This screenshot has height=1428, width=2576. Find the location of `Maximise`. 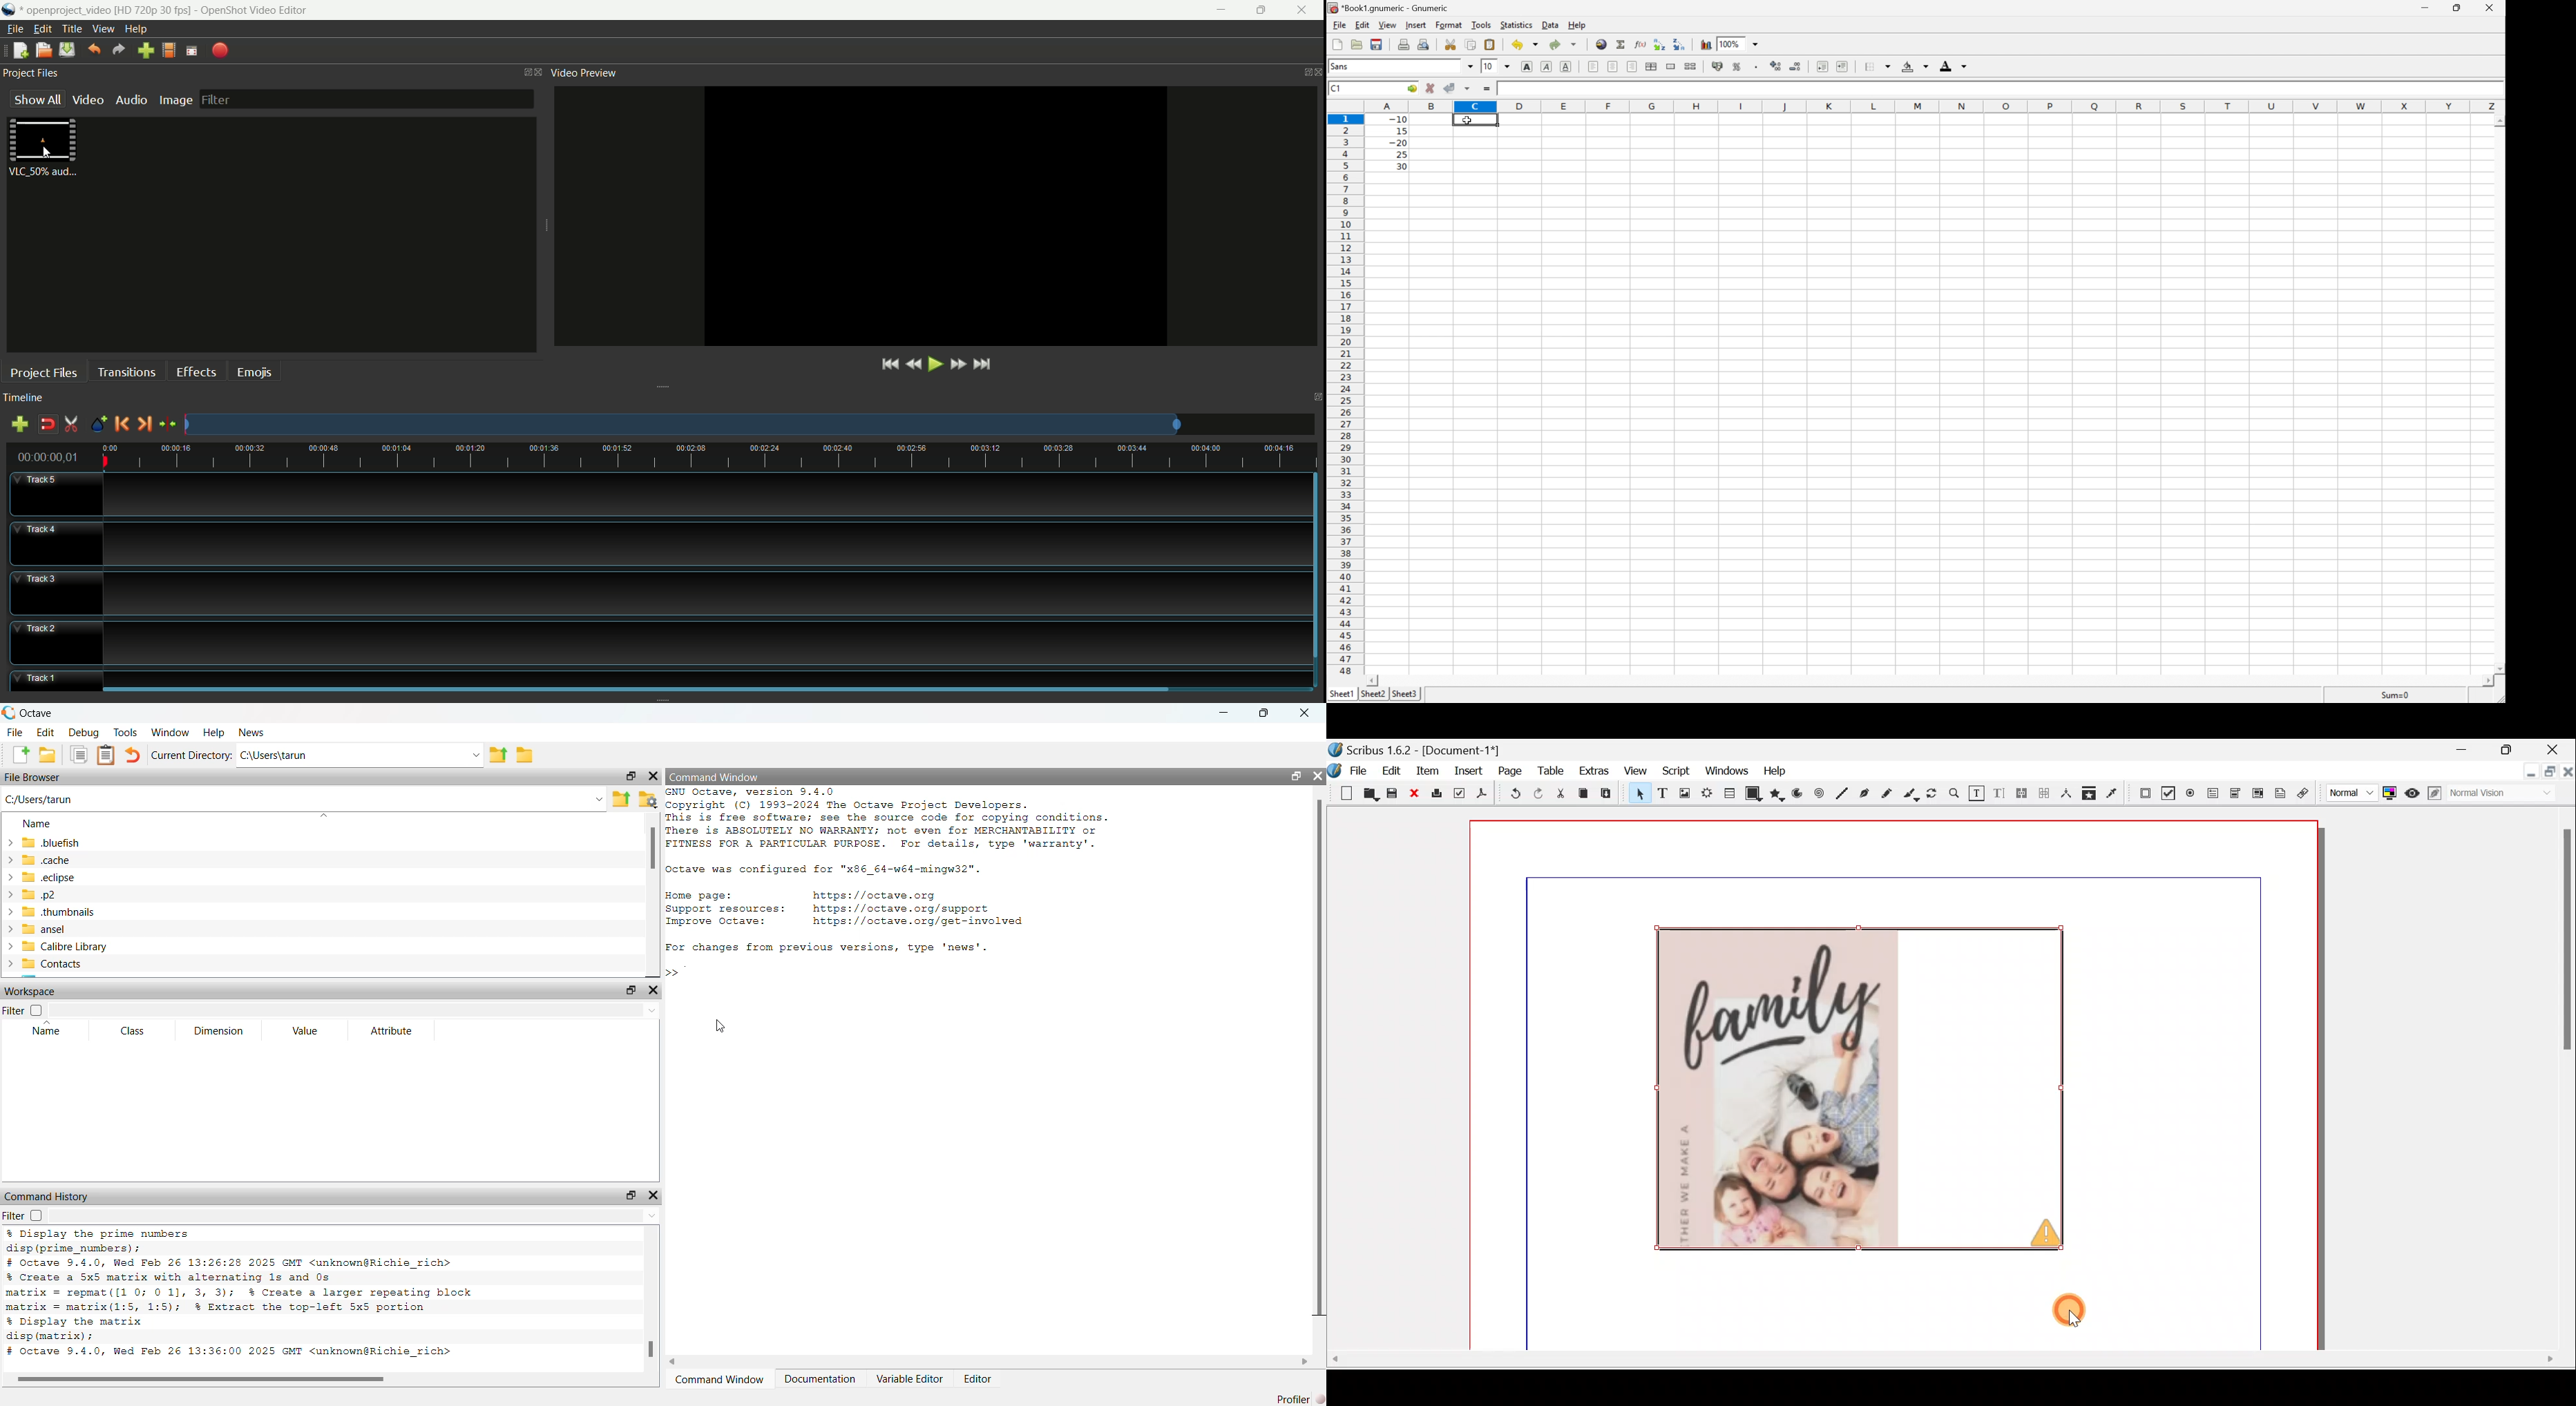

Maximise is located at coordinates (2552, 775).